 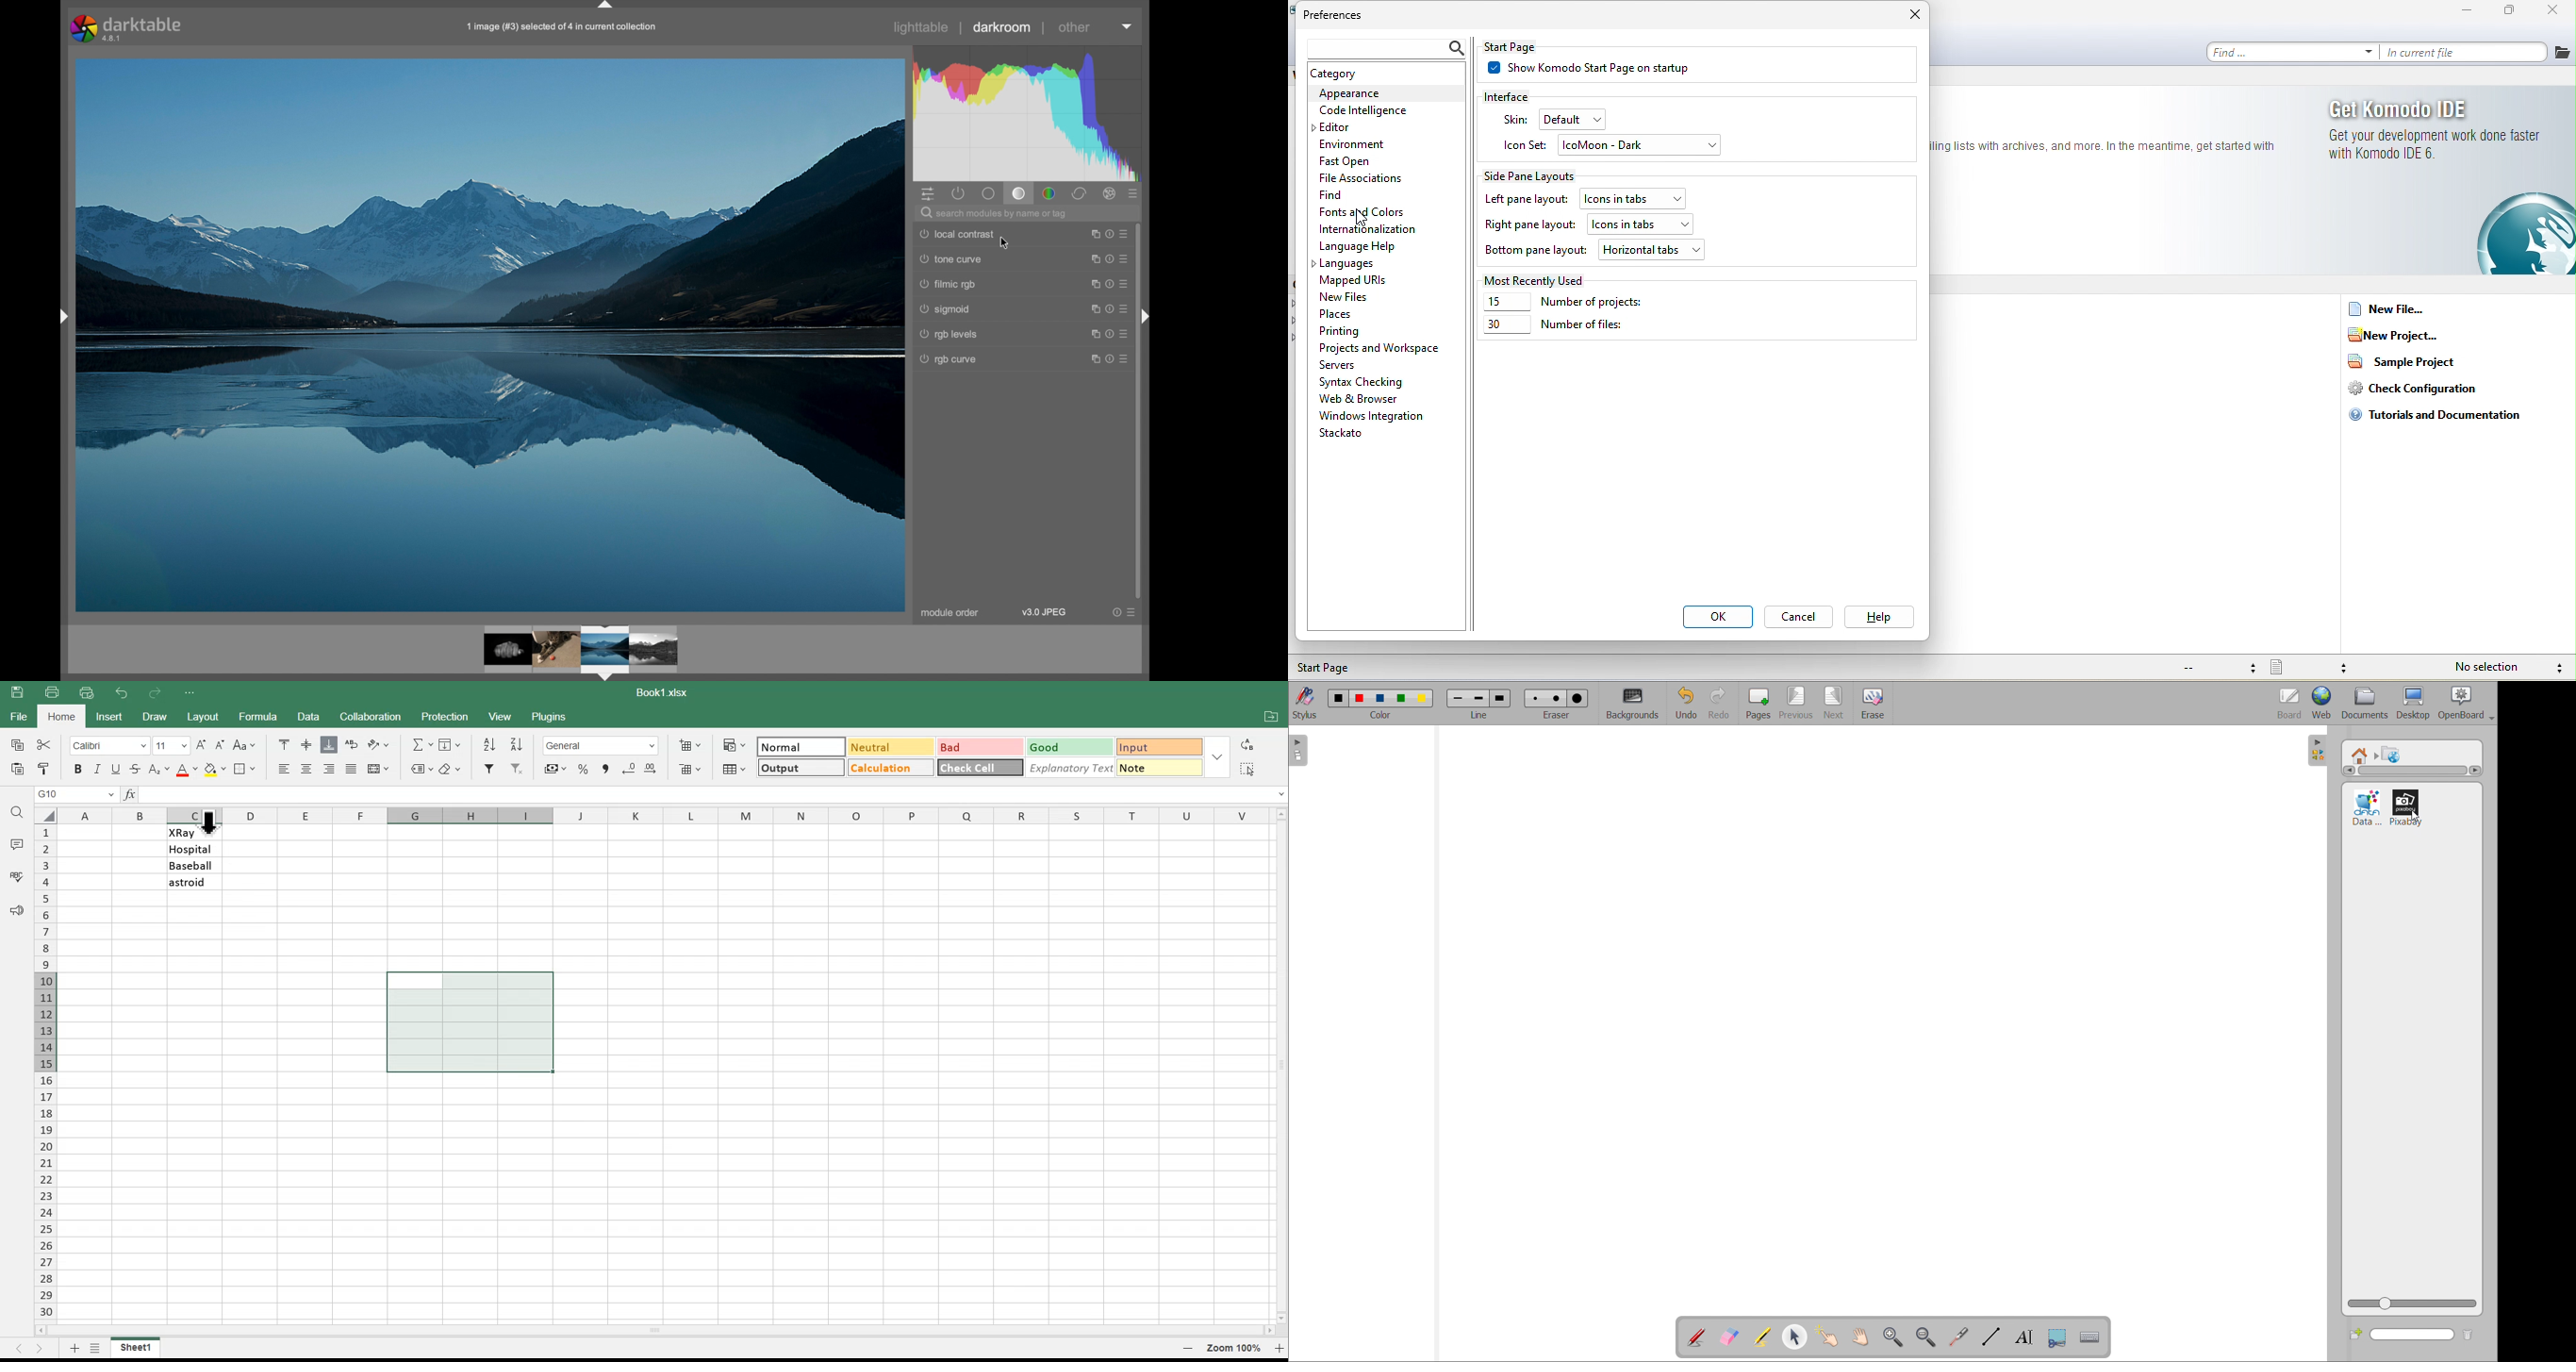 I want to click on fonts and colors, so click(x=1379, y=211).